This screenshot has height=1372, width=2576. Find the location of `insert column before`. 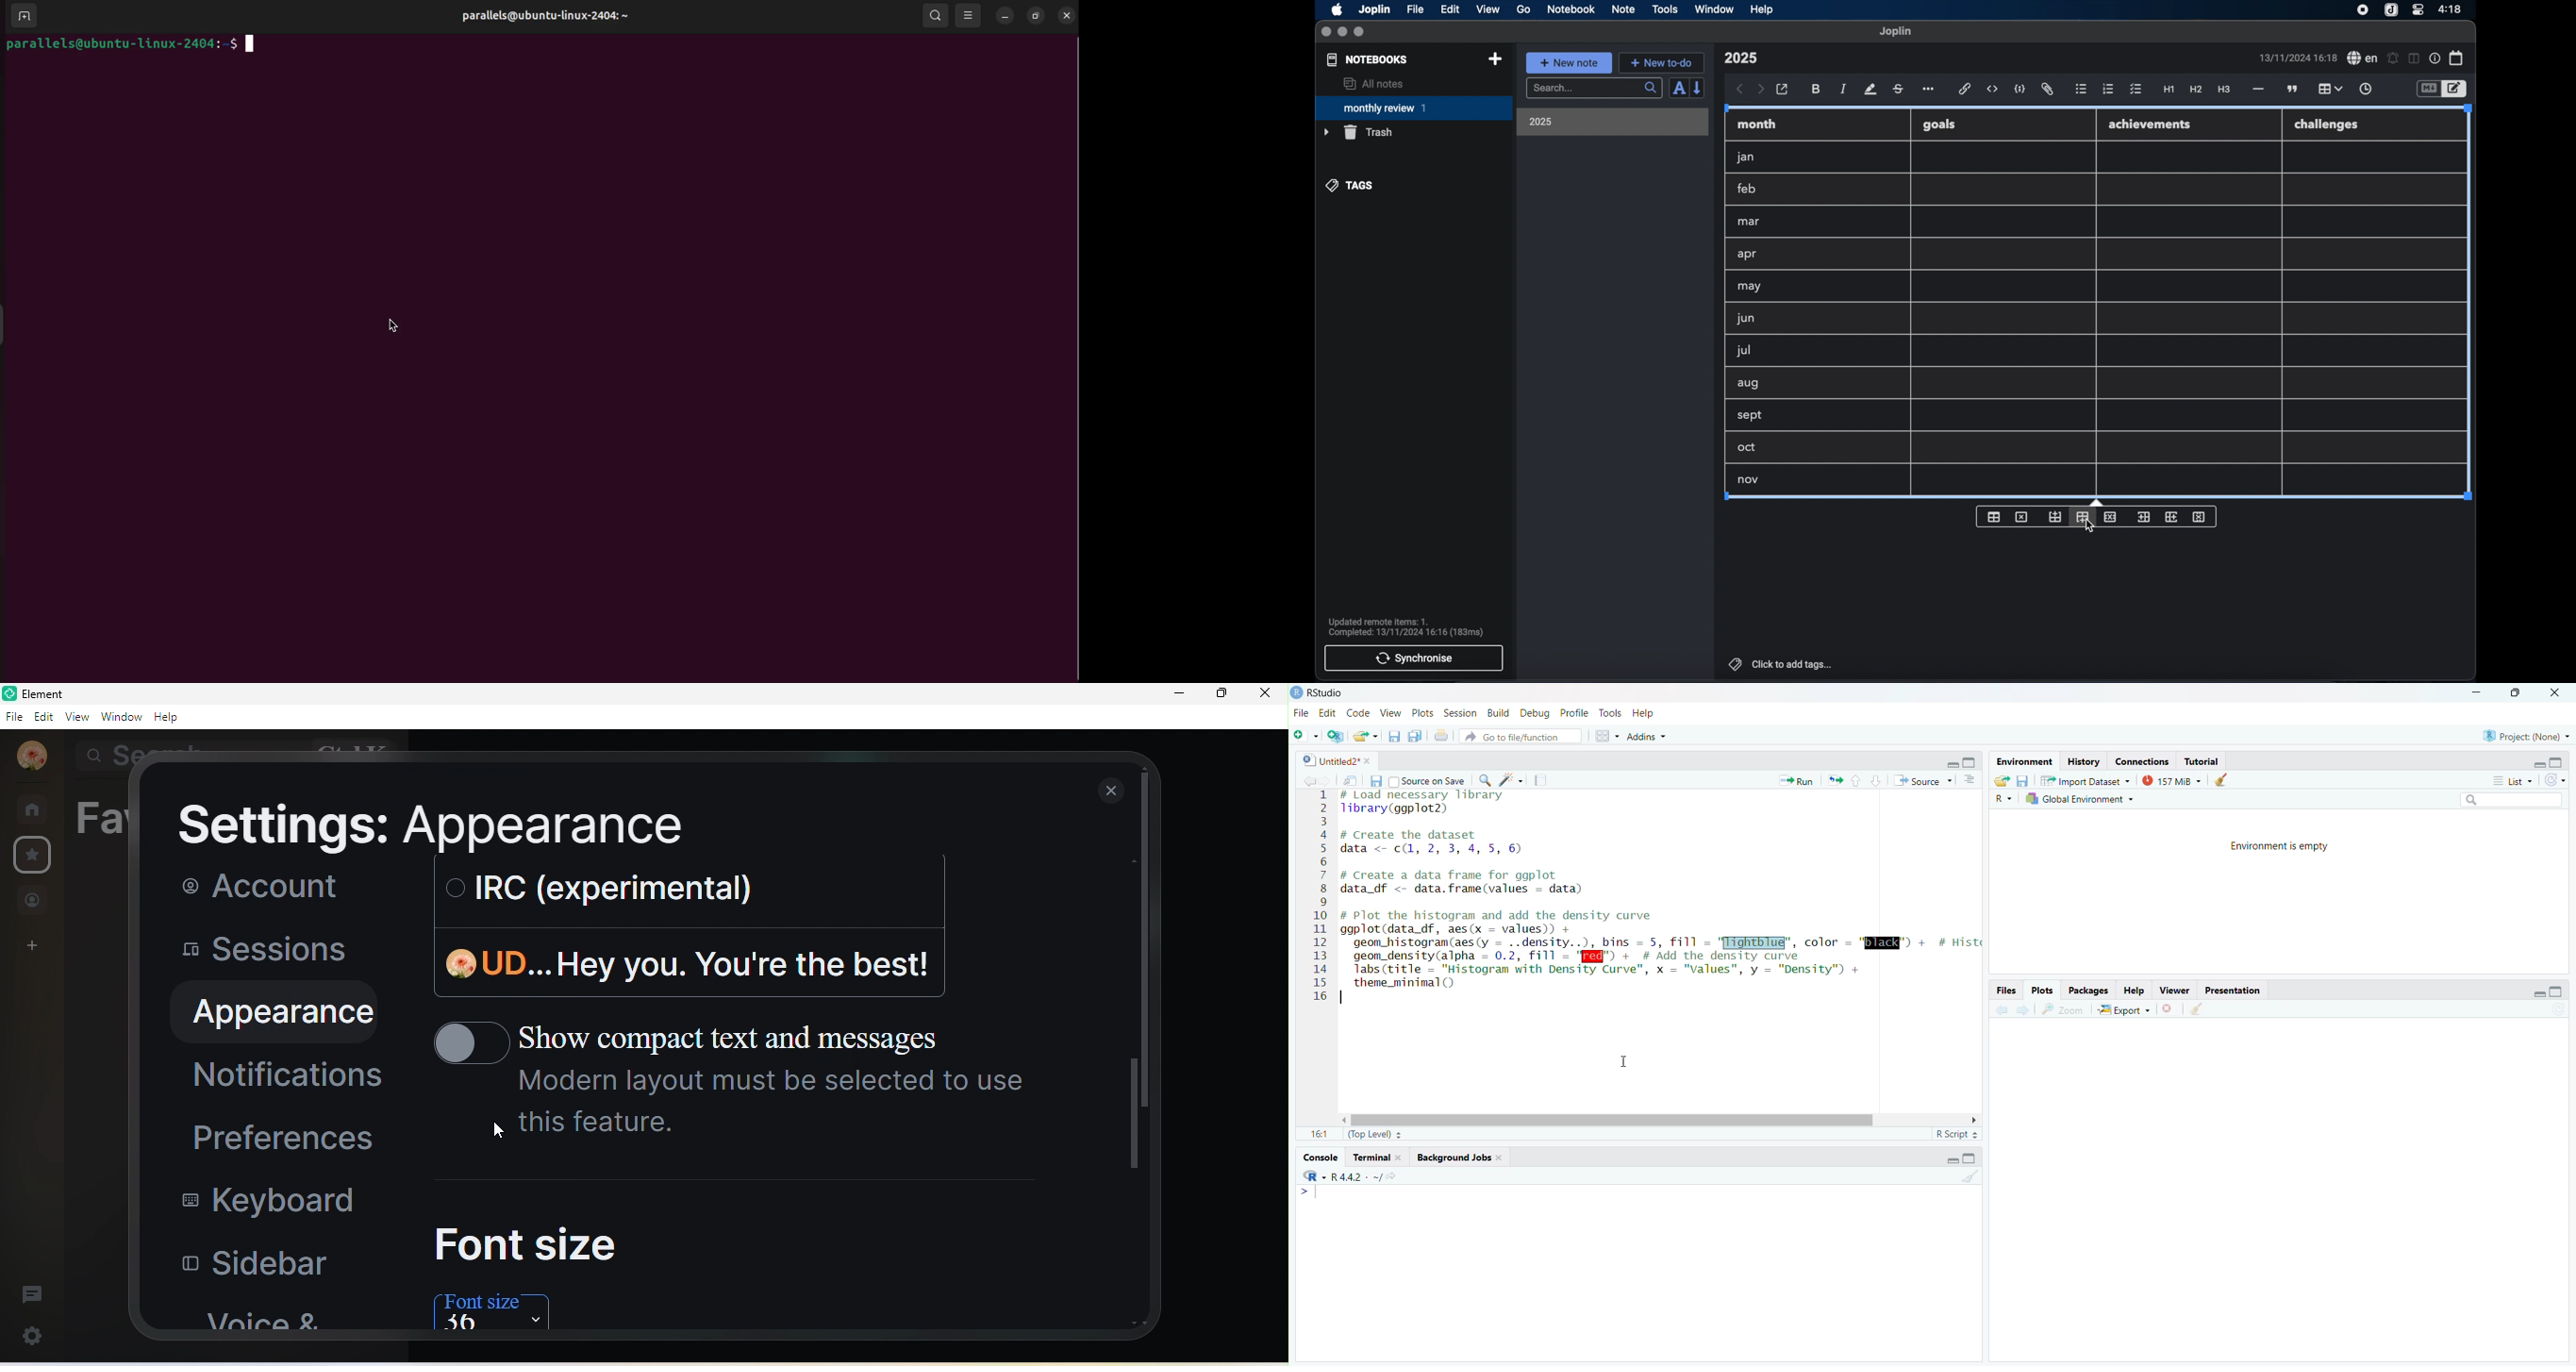

insert column before is located at coordinates (2143, 516).